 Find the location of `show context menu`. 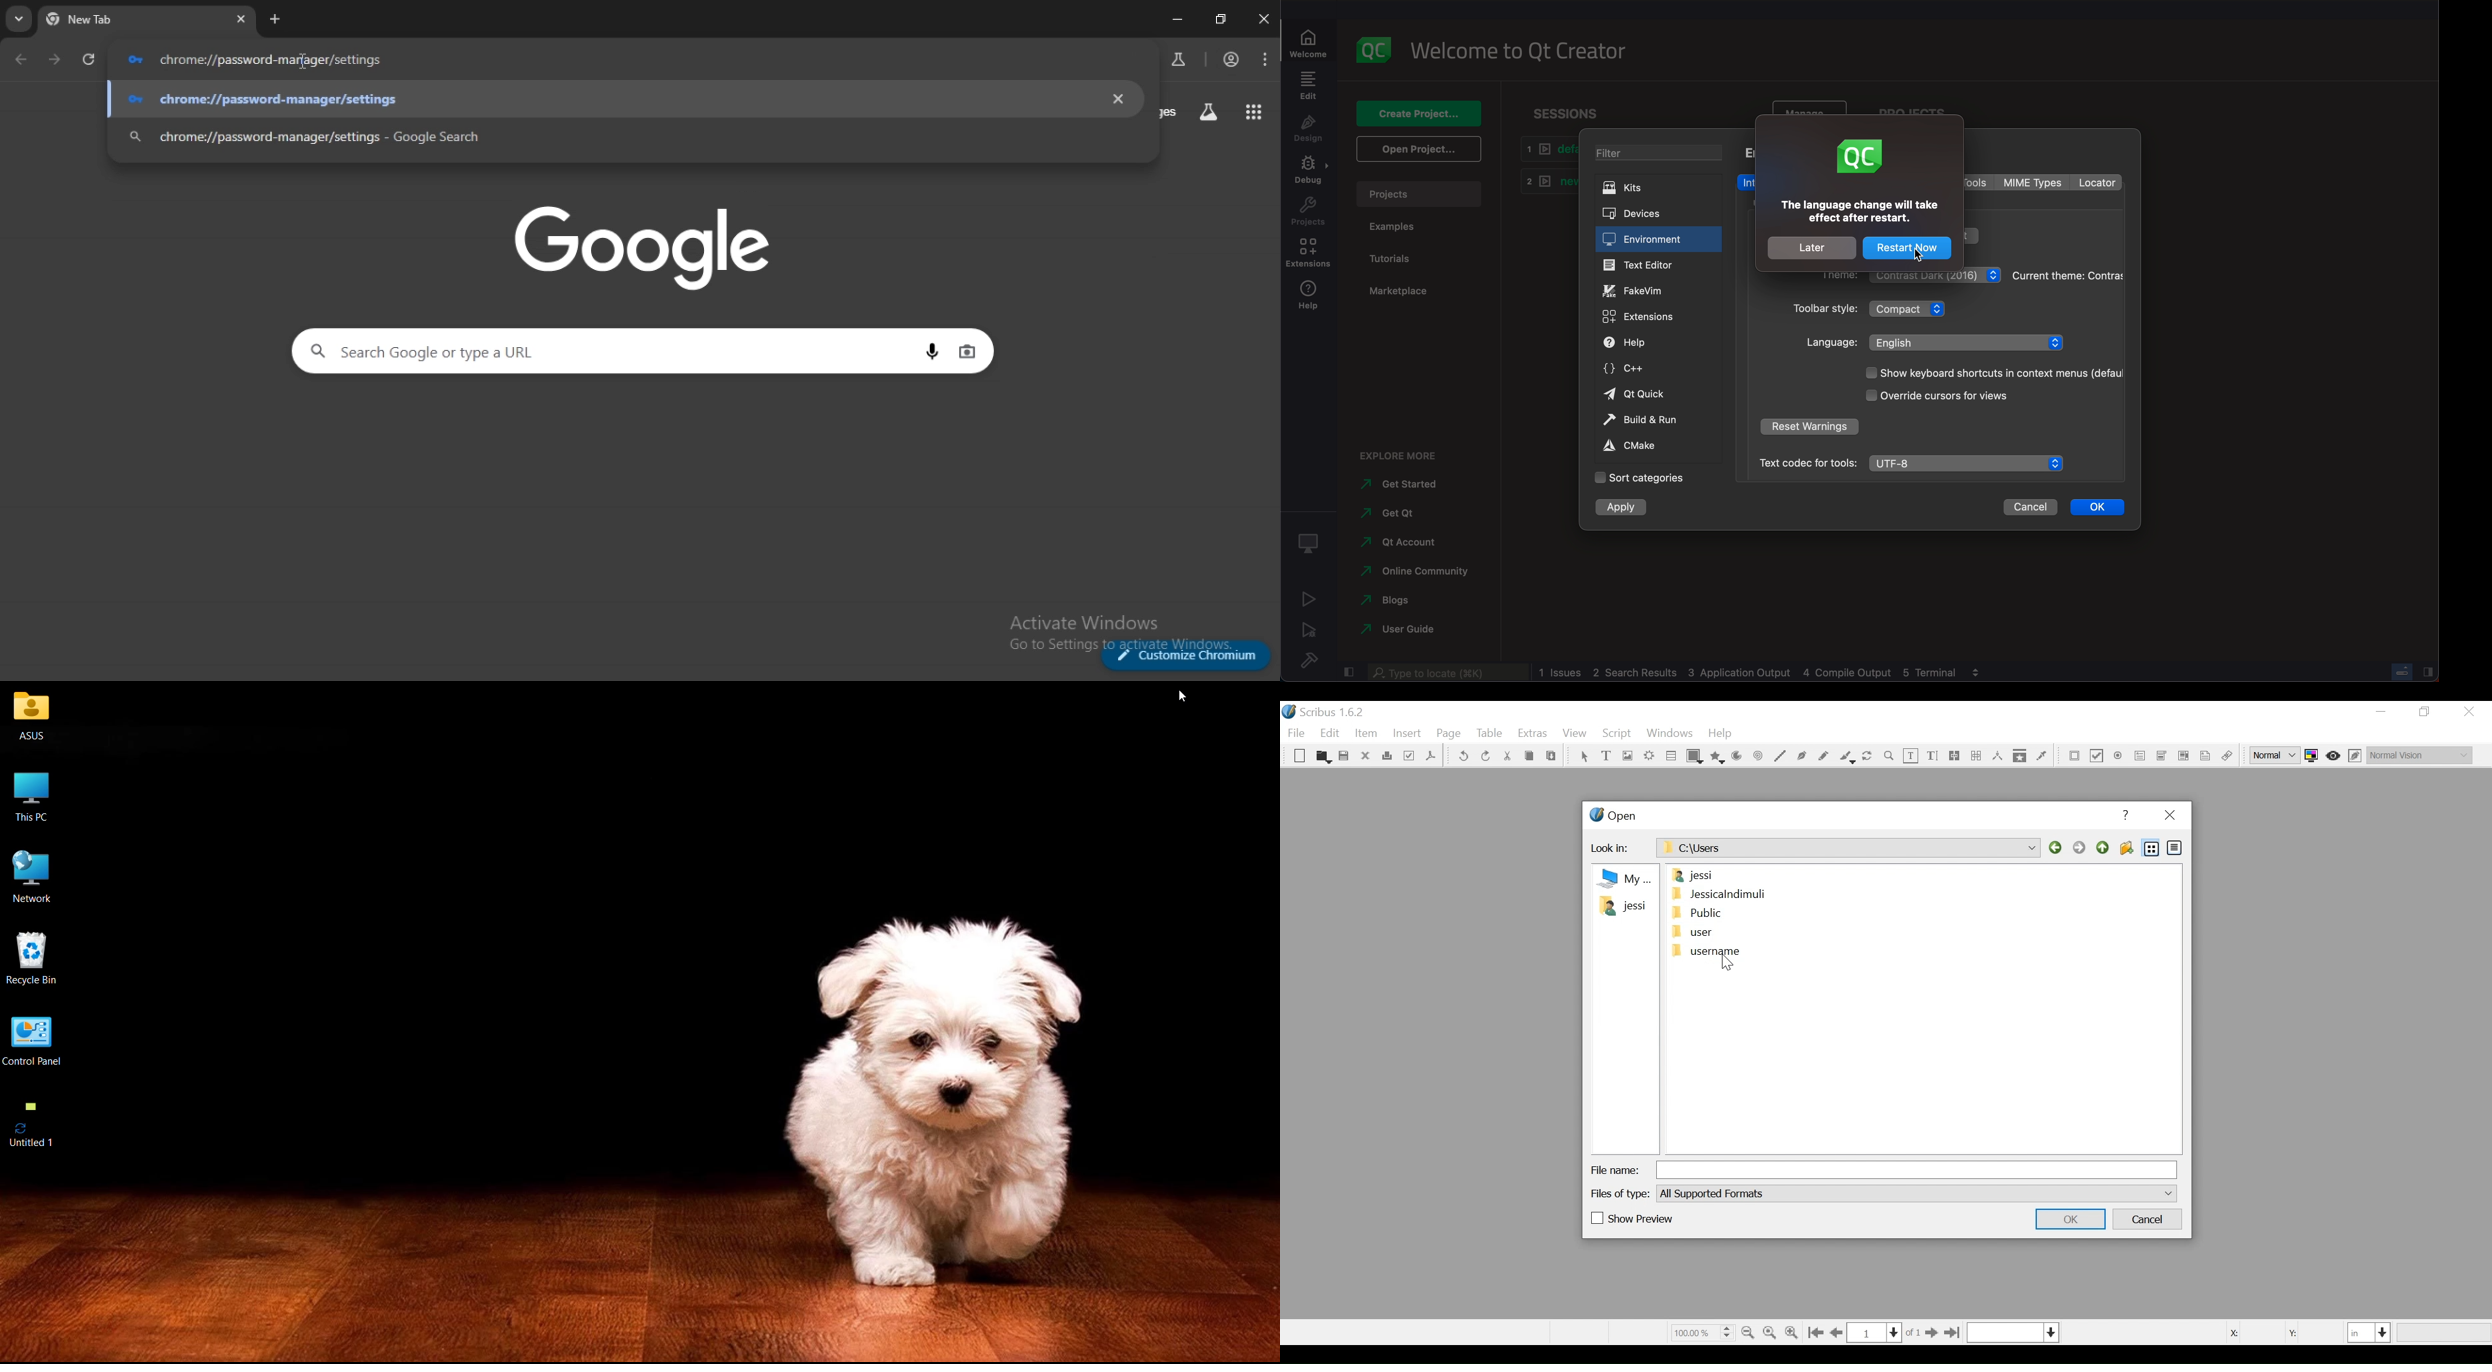

show context menu is located at coordinates (1994, 373).